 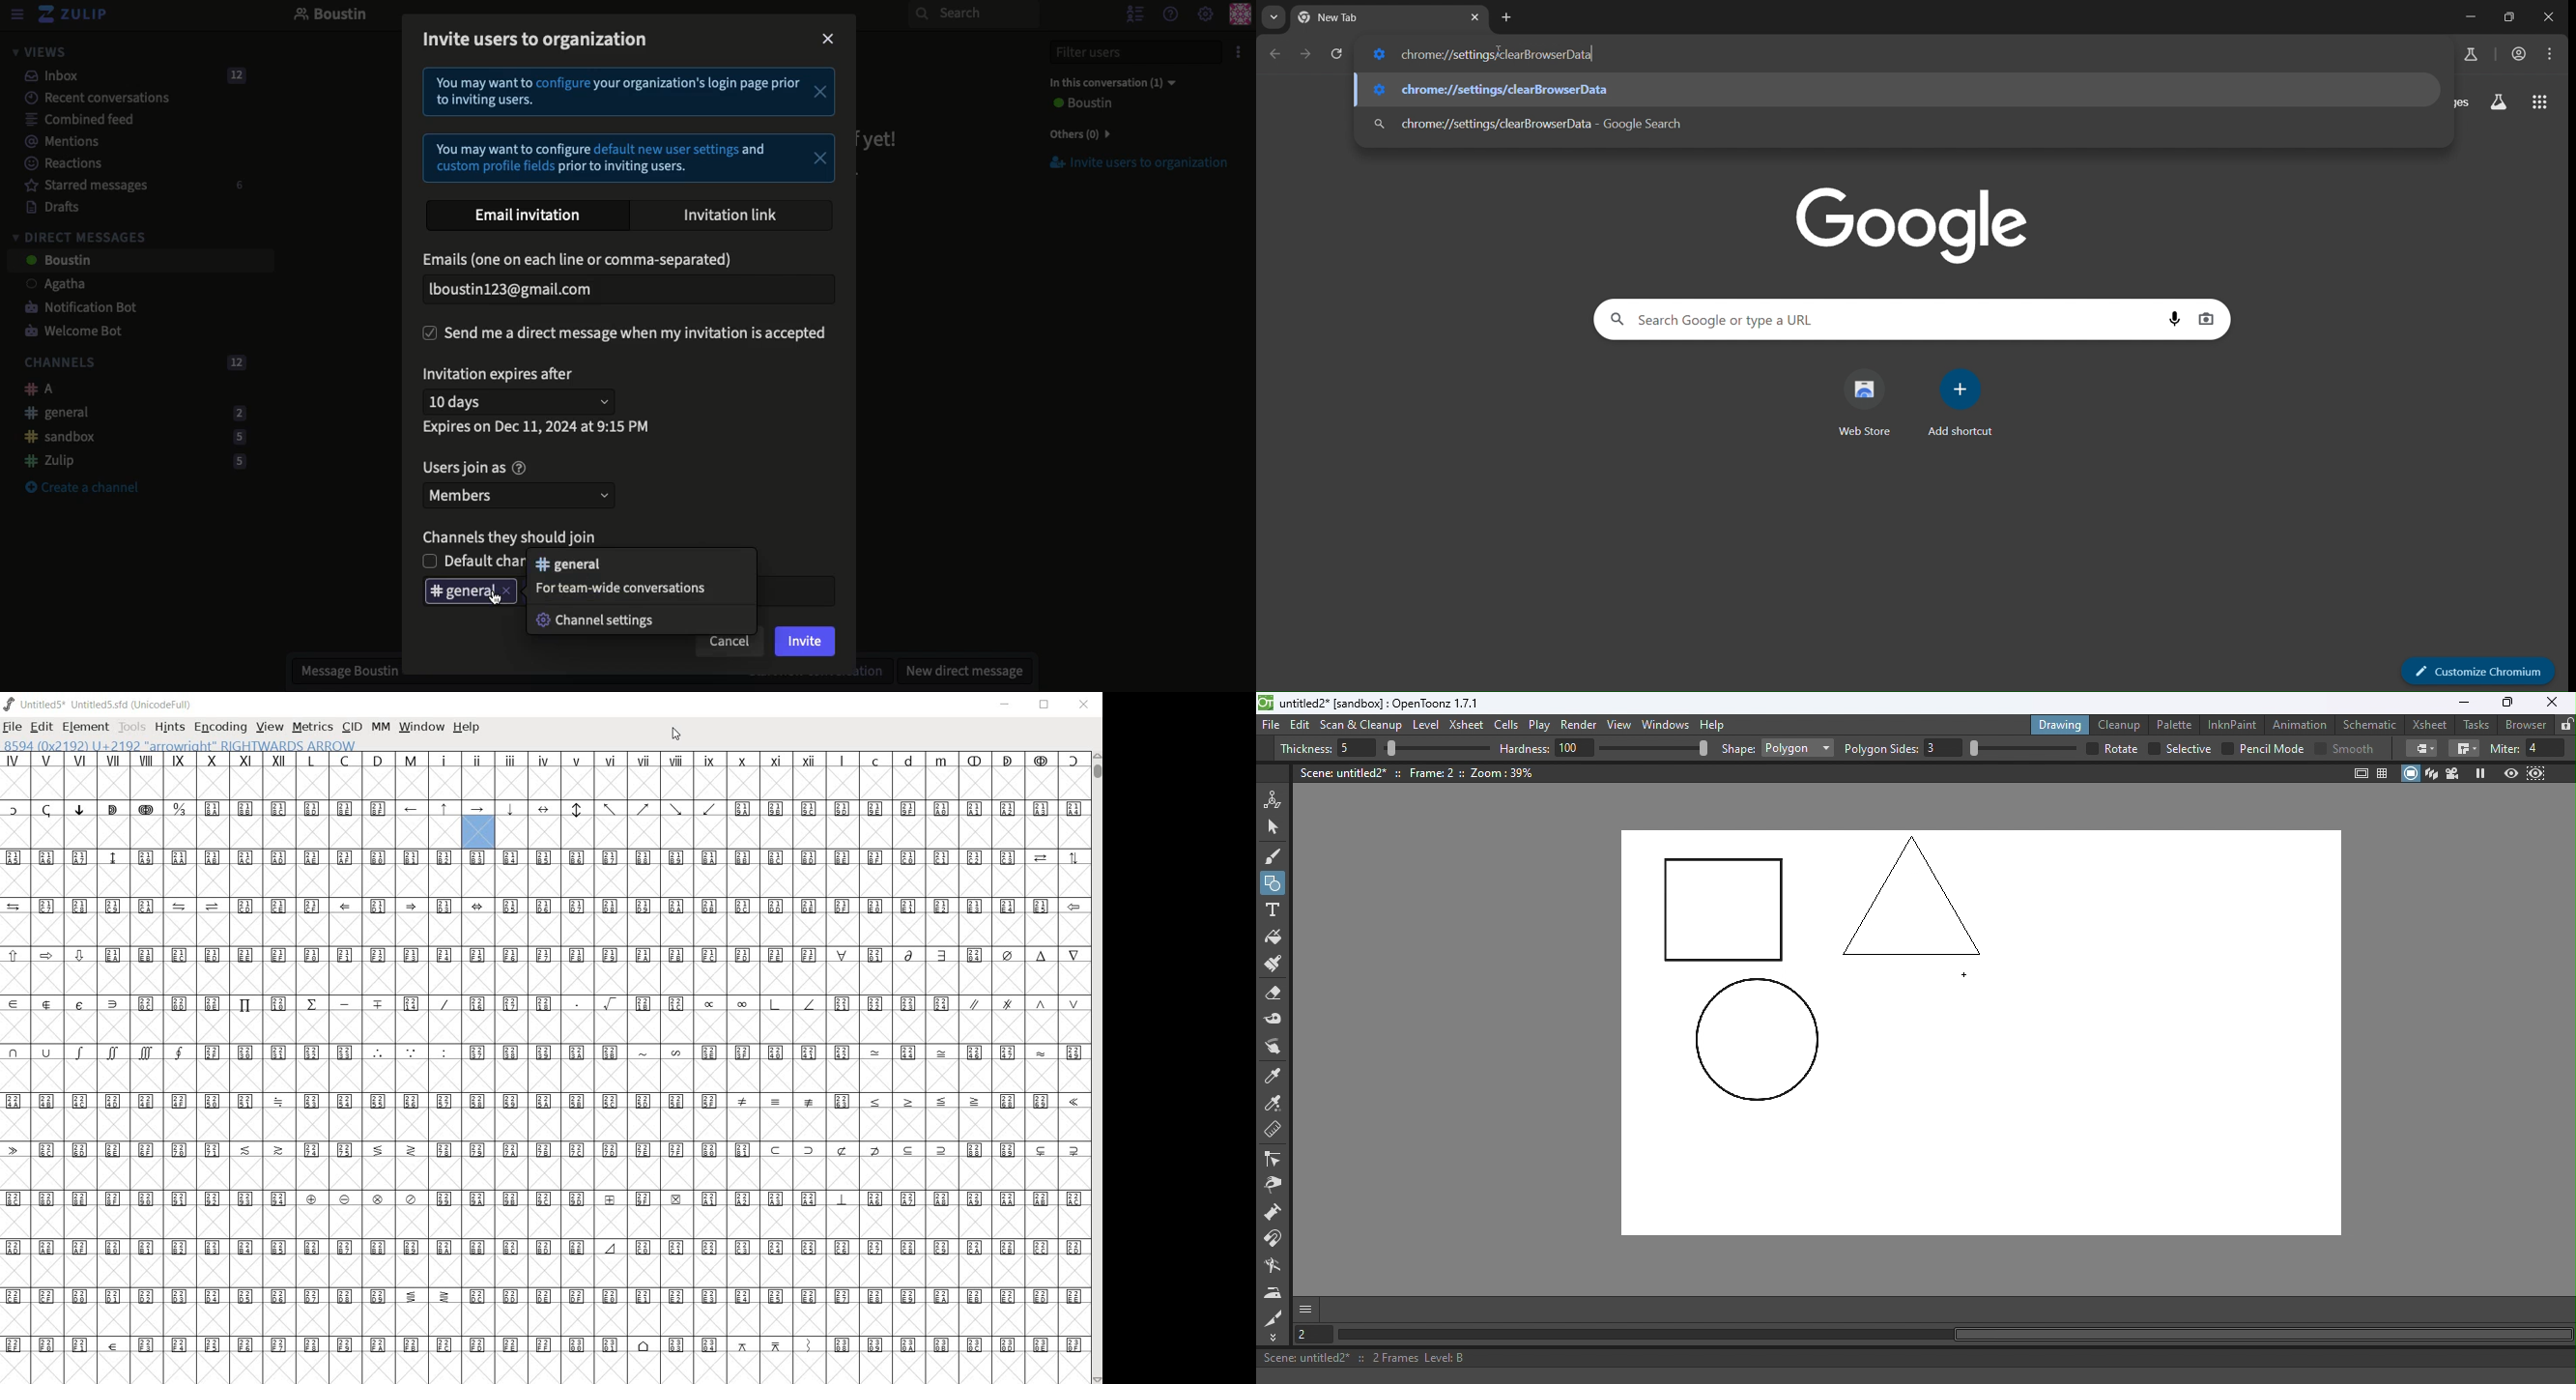 I want to click on GLYPHS, so click(x=214, y=1033).